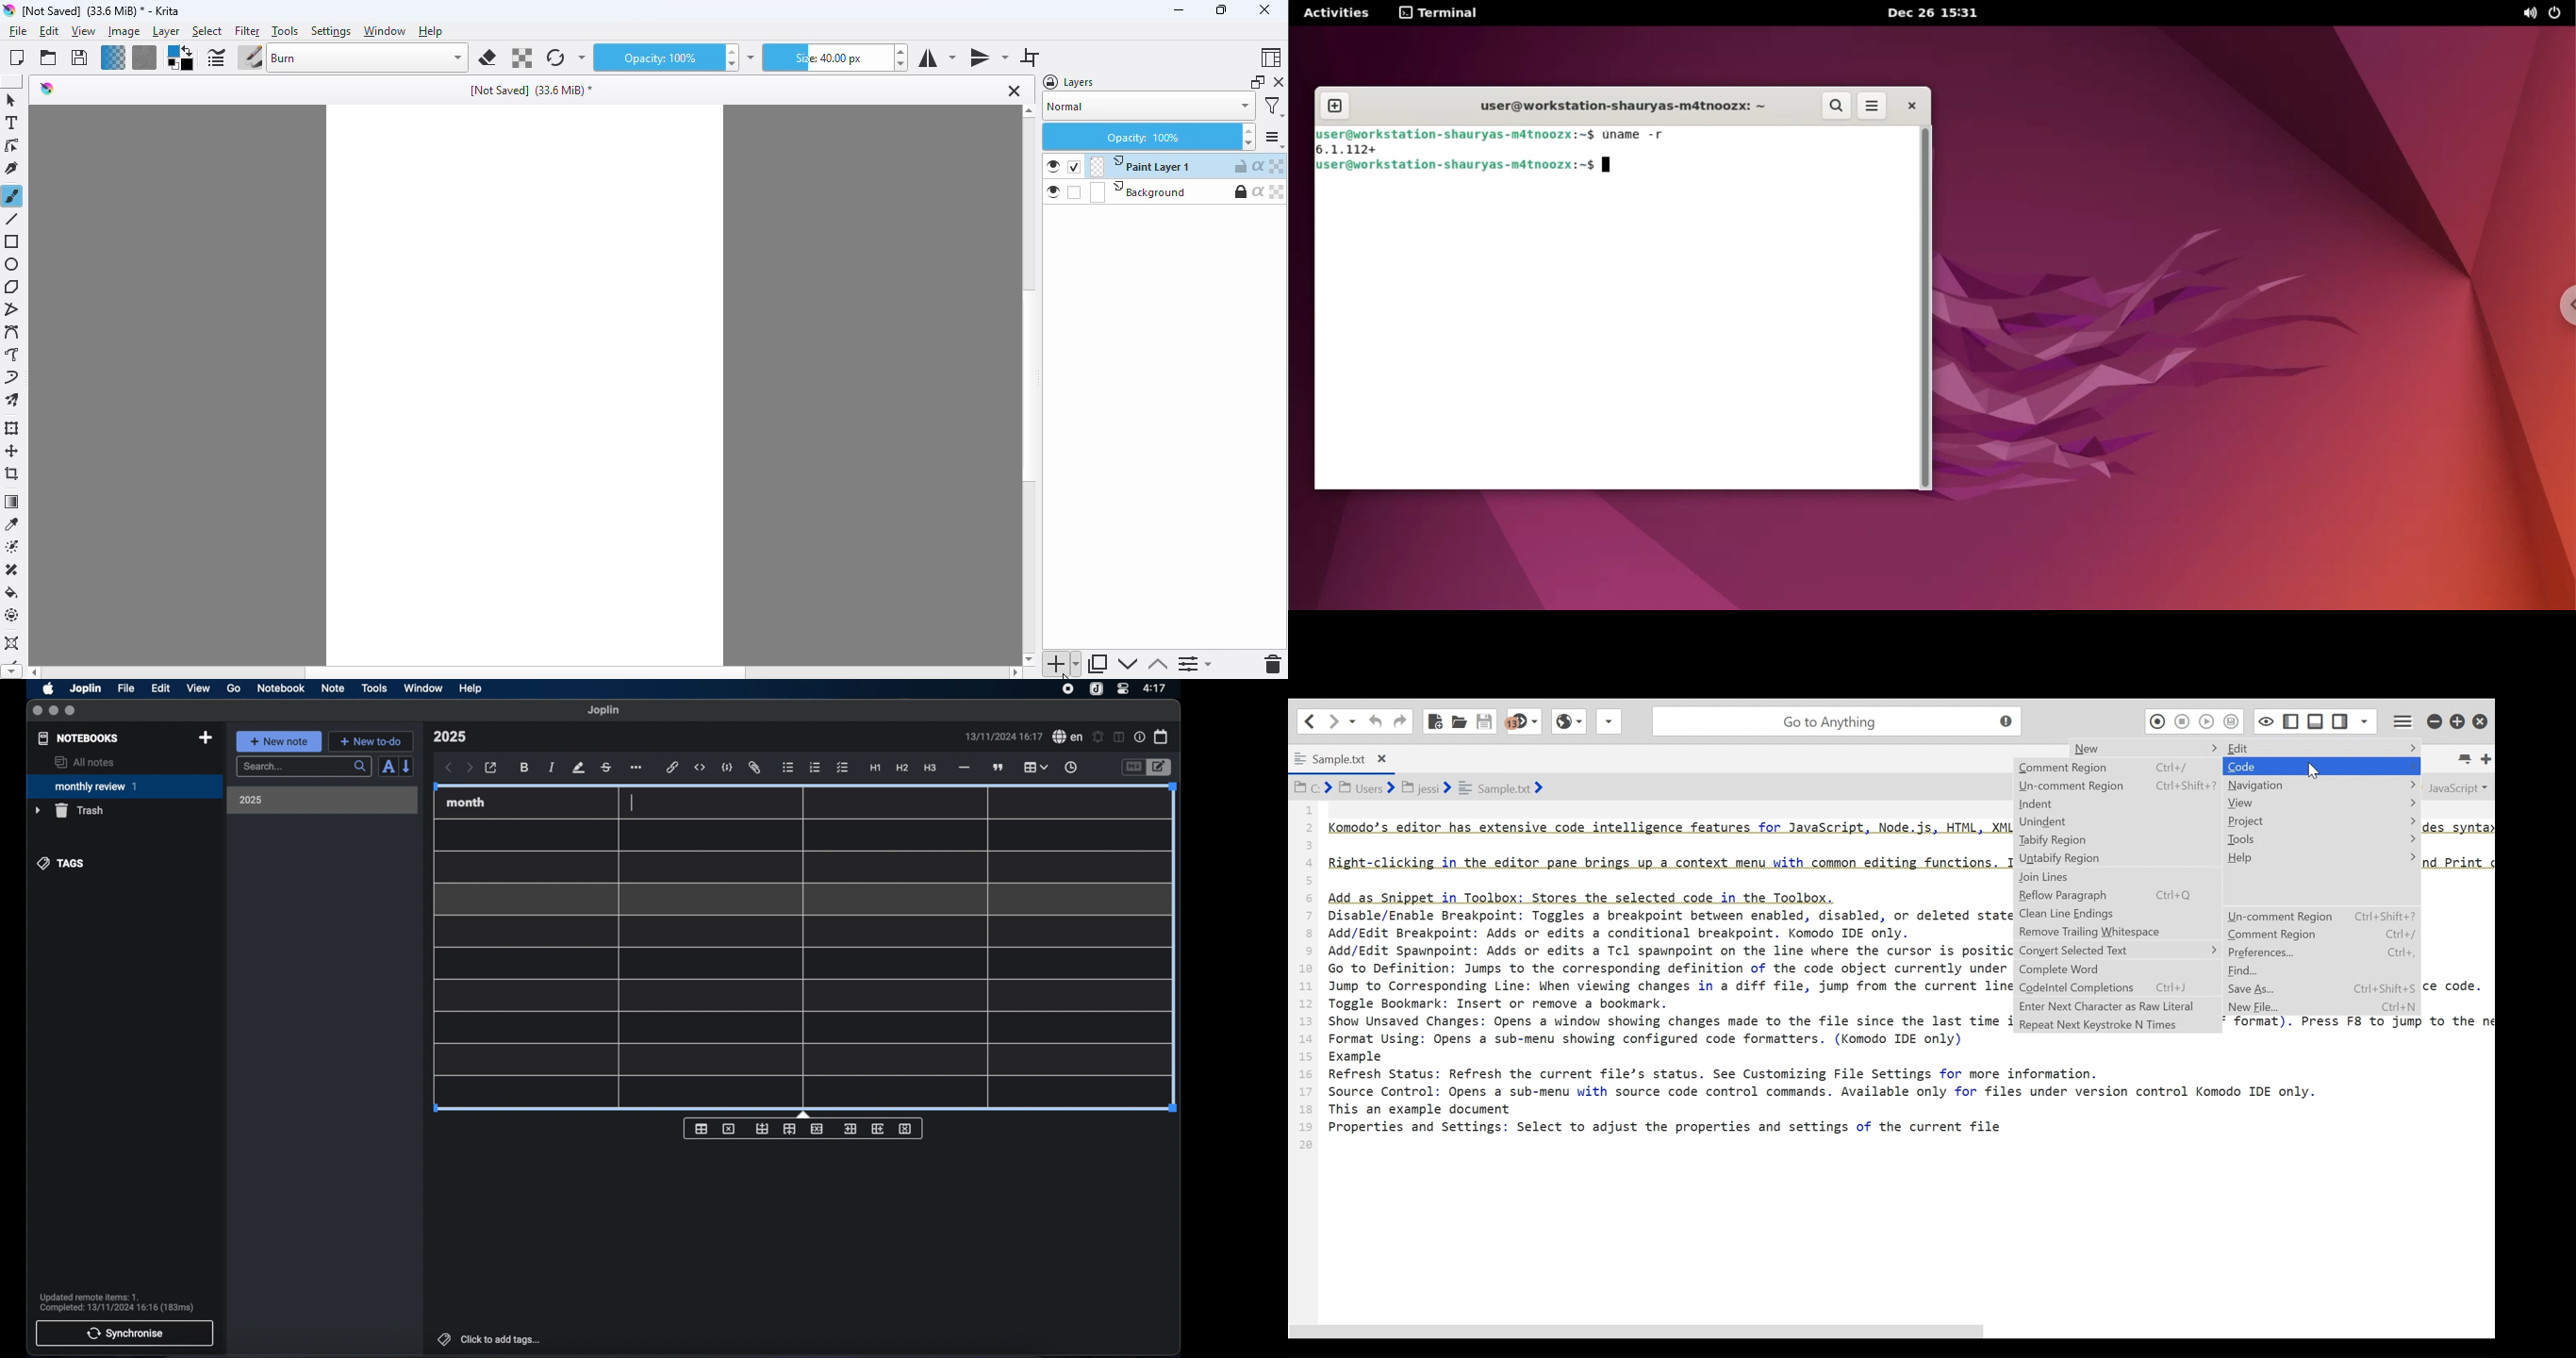 This screenshot has height=1372, width=2576. Describe the element at coordinates (1098, 664) in the screenshot. I see `duplicate layer or mask` at that location.